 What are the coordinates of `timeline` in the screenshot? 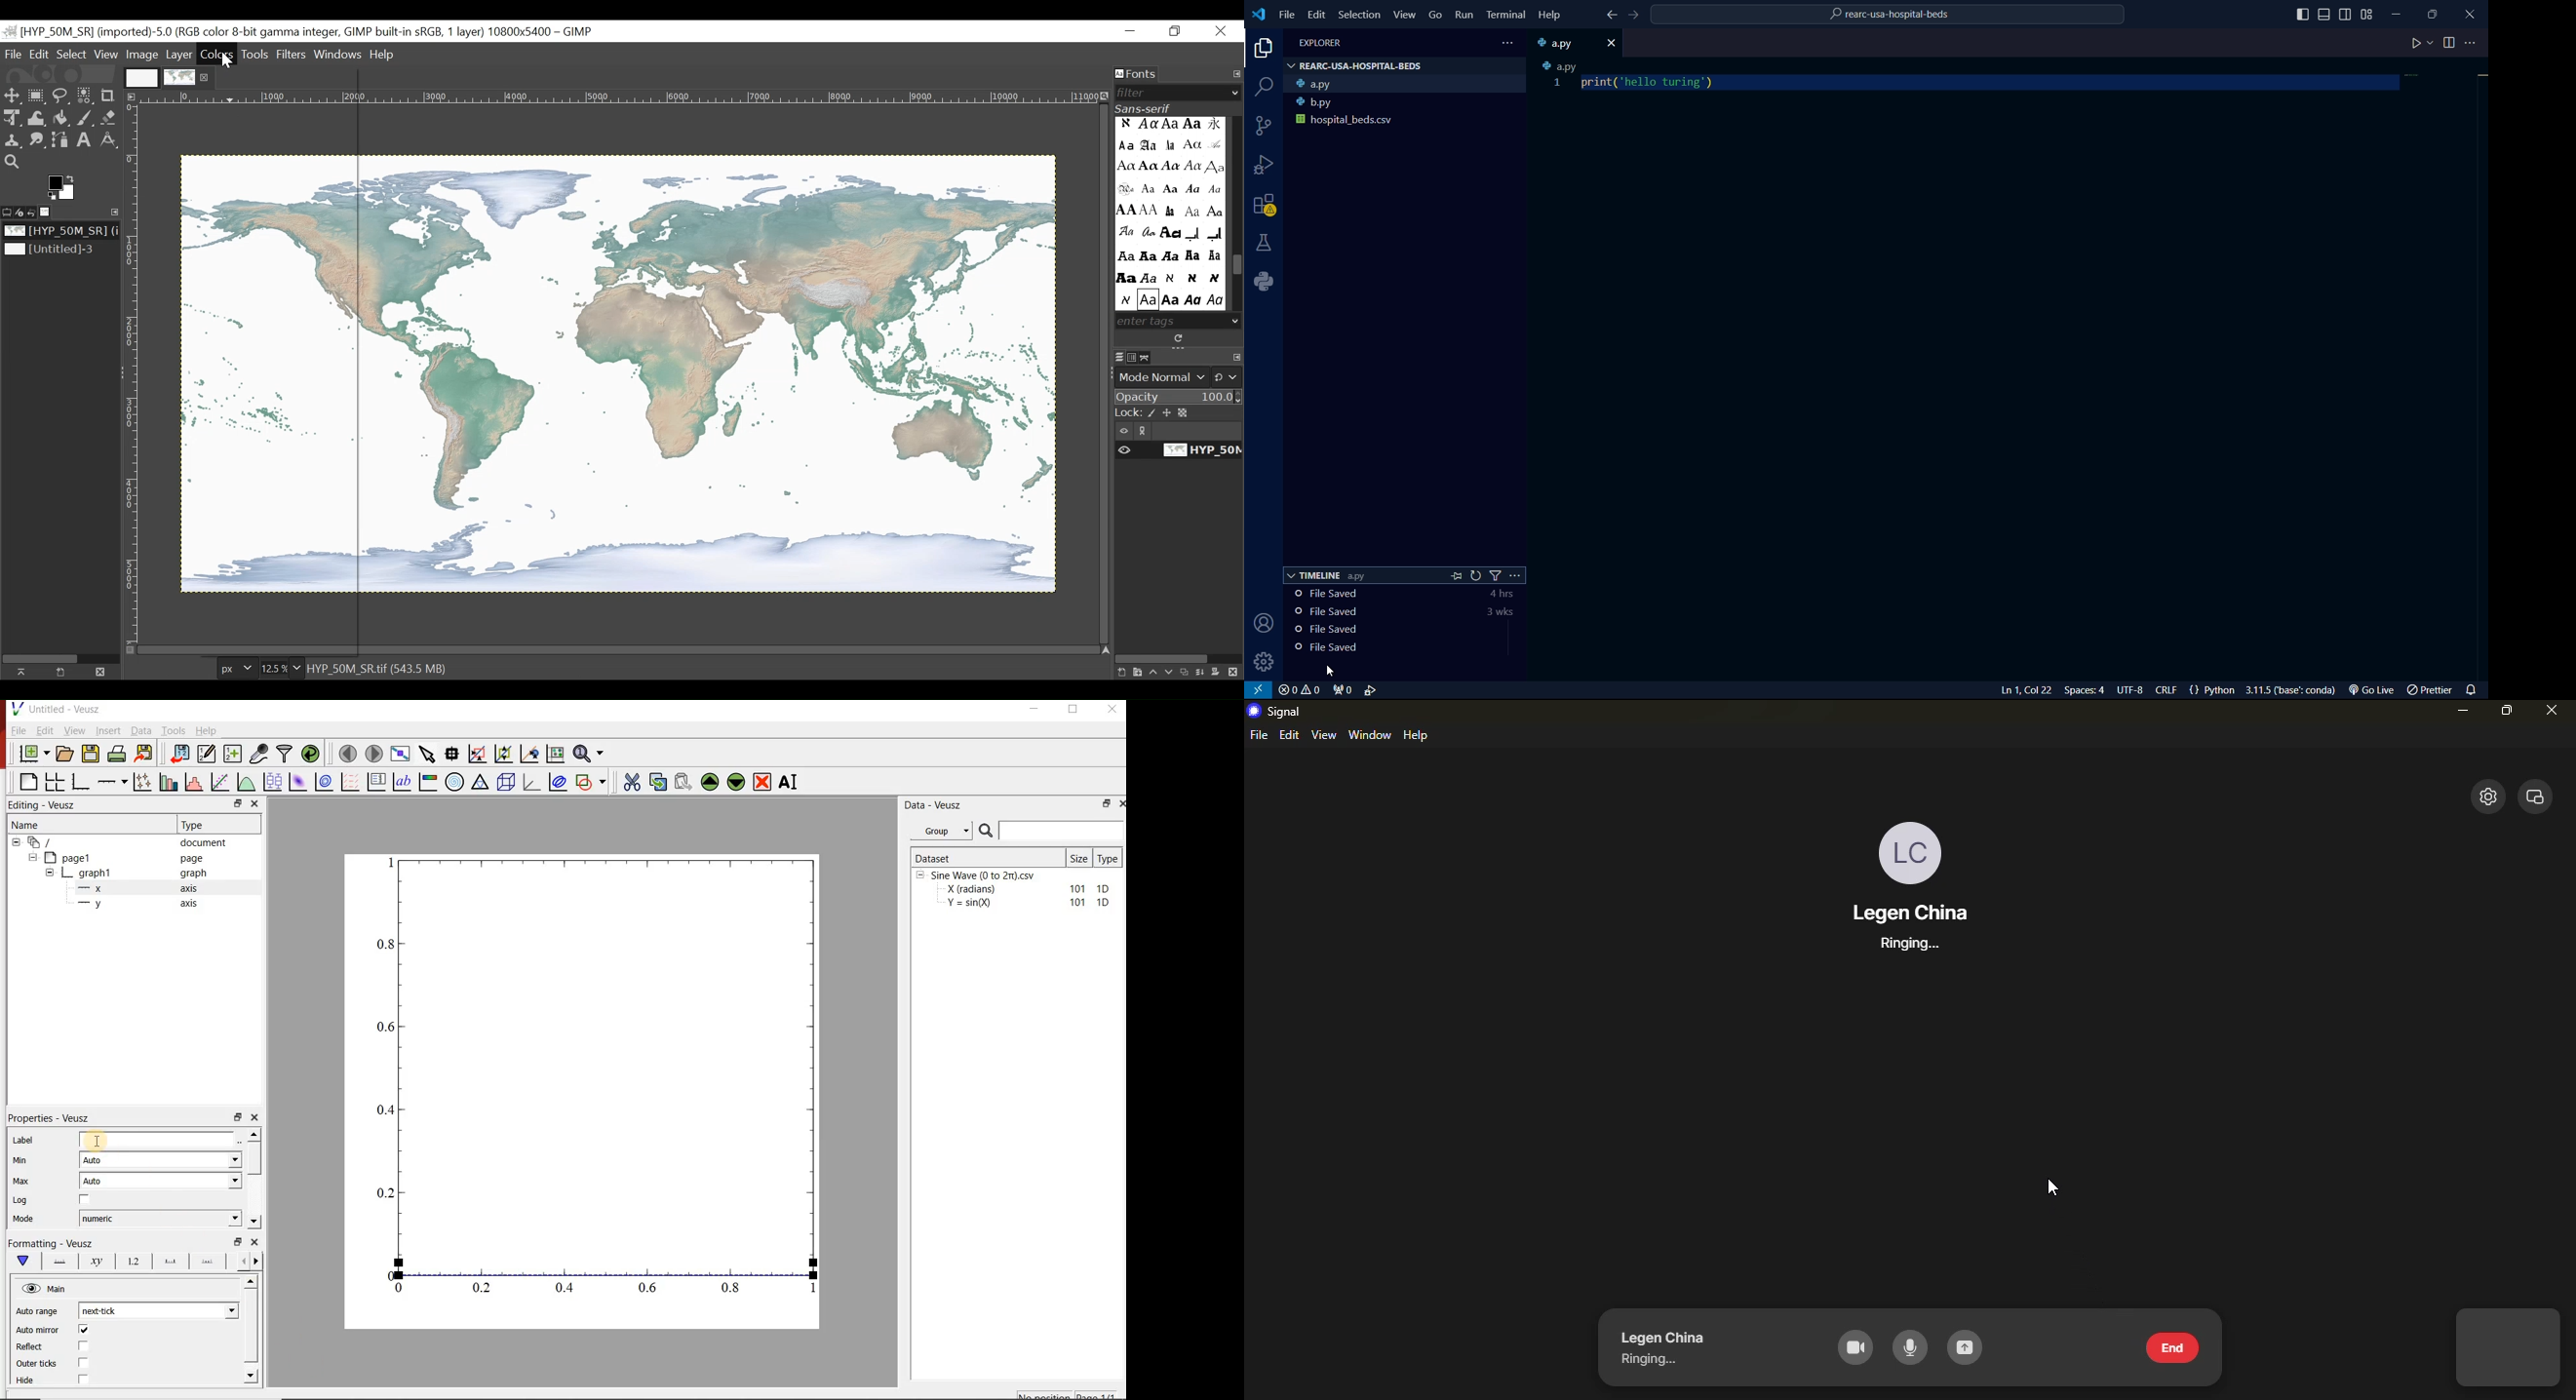 It's located at (1383, 614).